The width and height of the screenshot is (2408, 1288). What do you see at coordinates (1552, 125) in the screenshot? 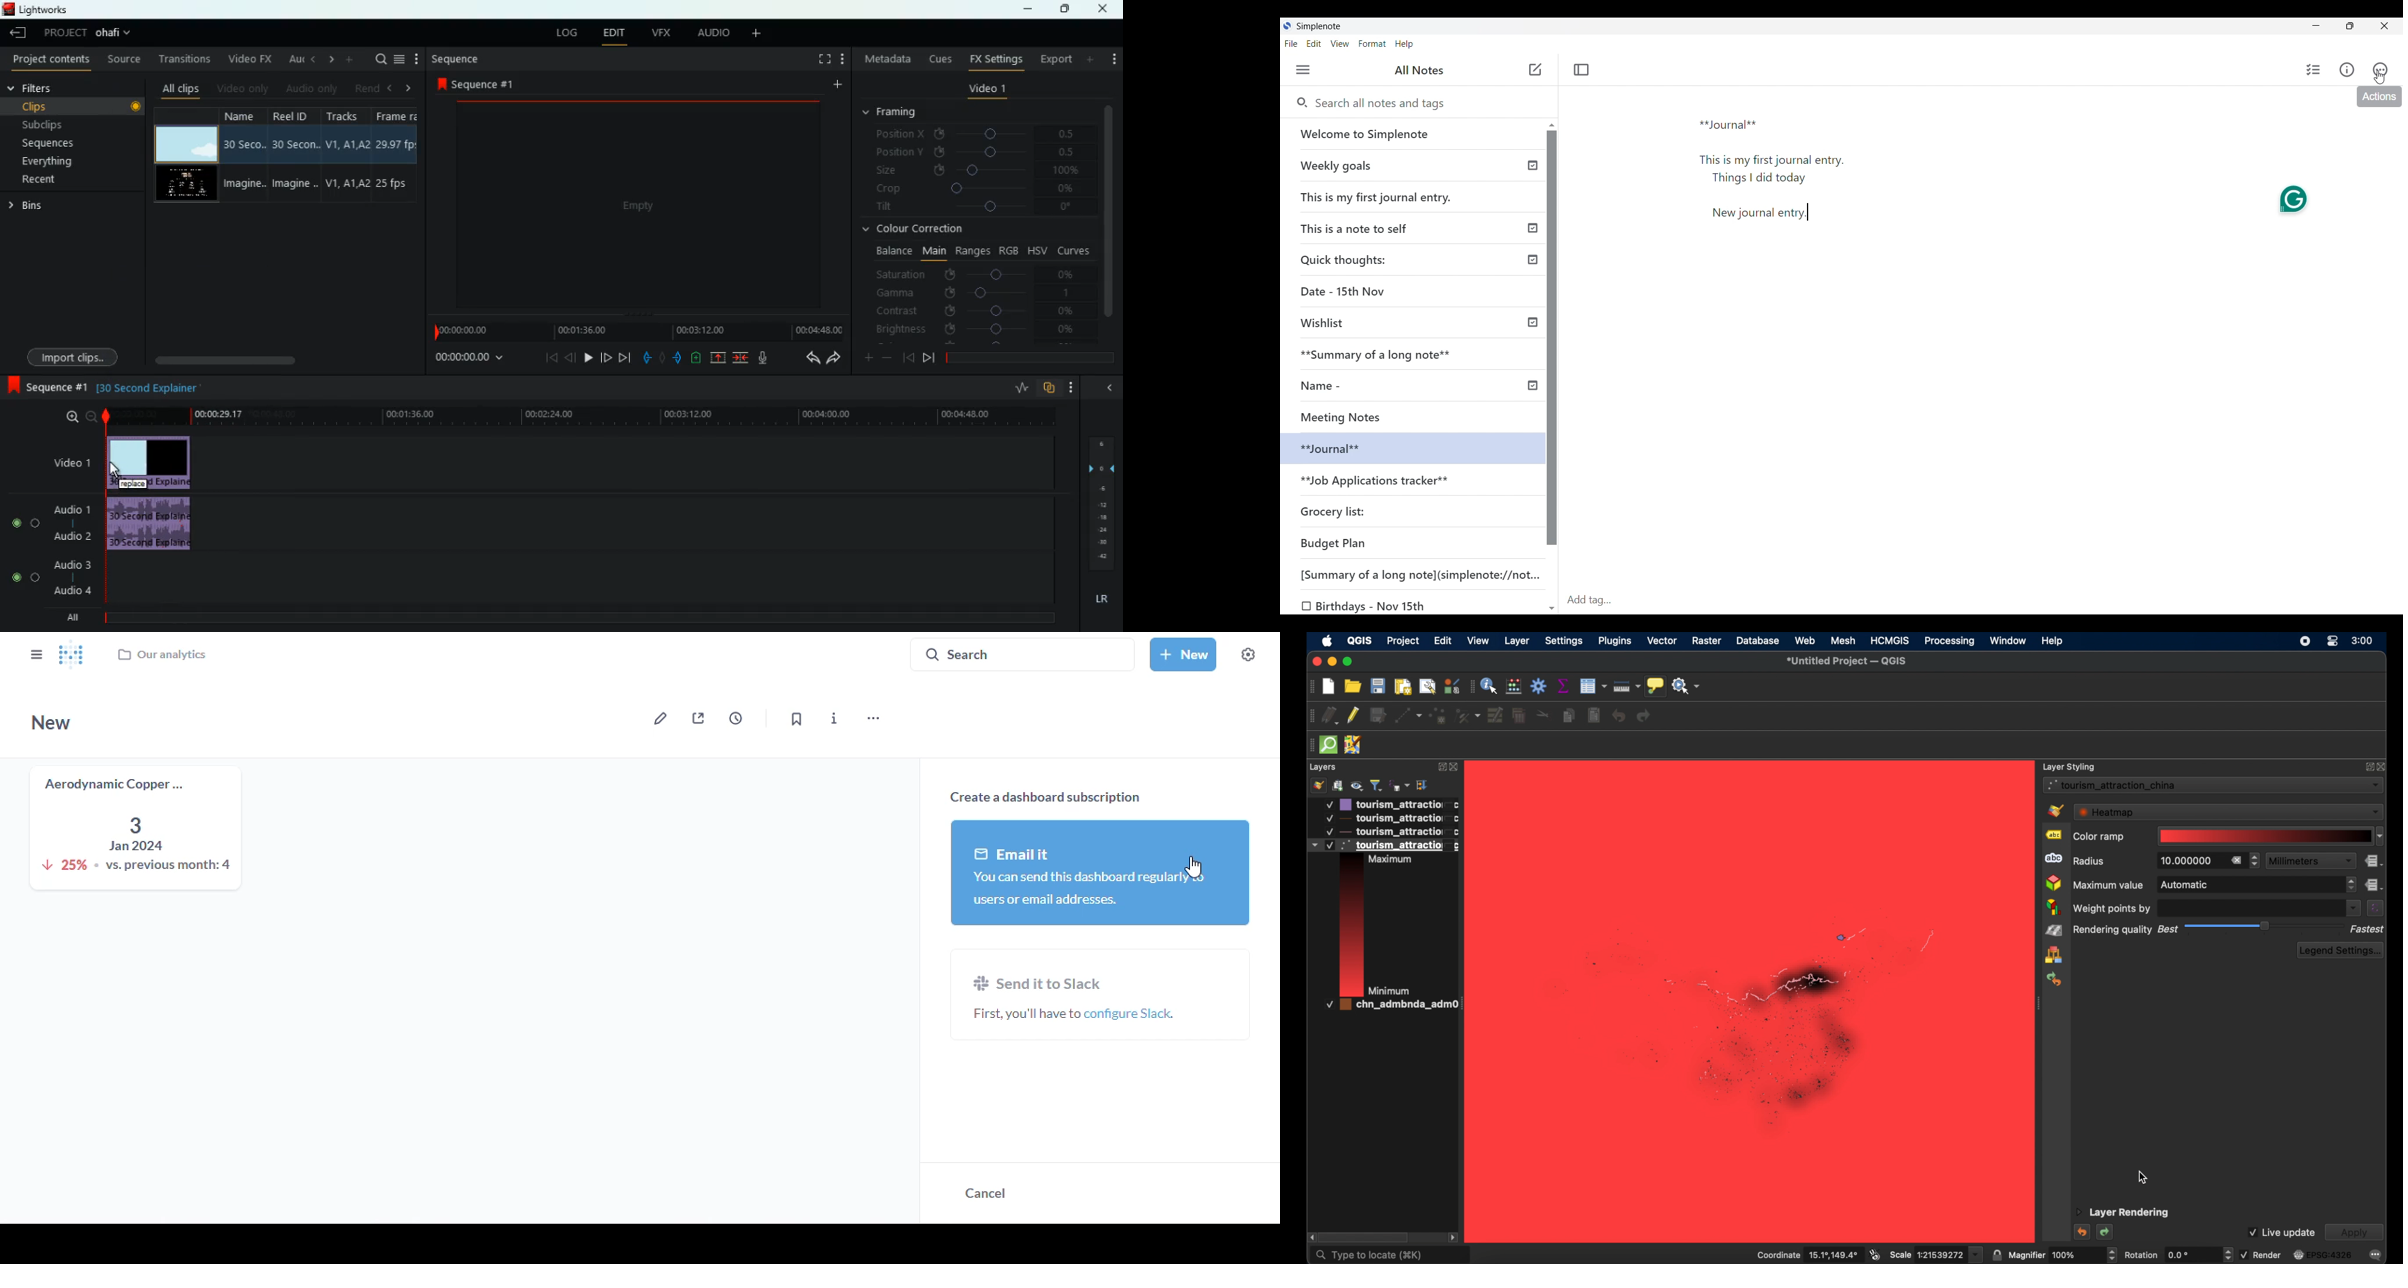
I see `Quick slide to top` at bounding box center [1552, 125].